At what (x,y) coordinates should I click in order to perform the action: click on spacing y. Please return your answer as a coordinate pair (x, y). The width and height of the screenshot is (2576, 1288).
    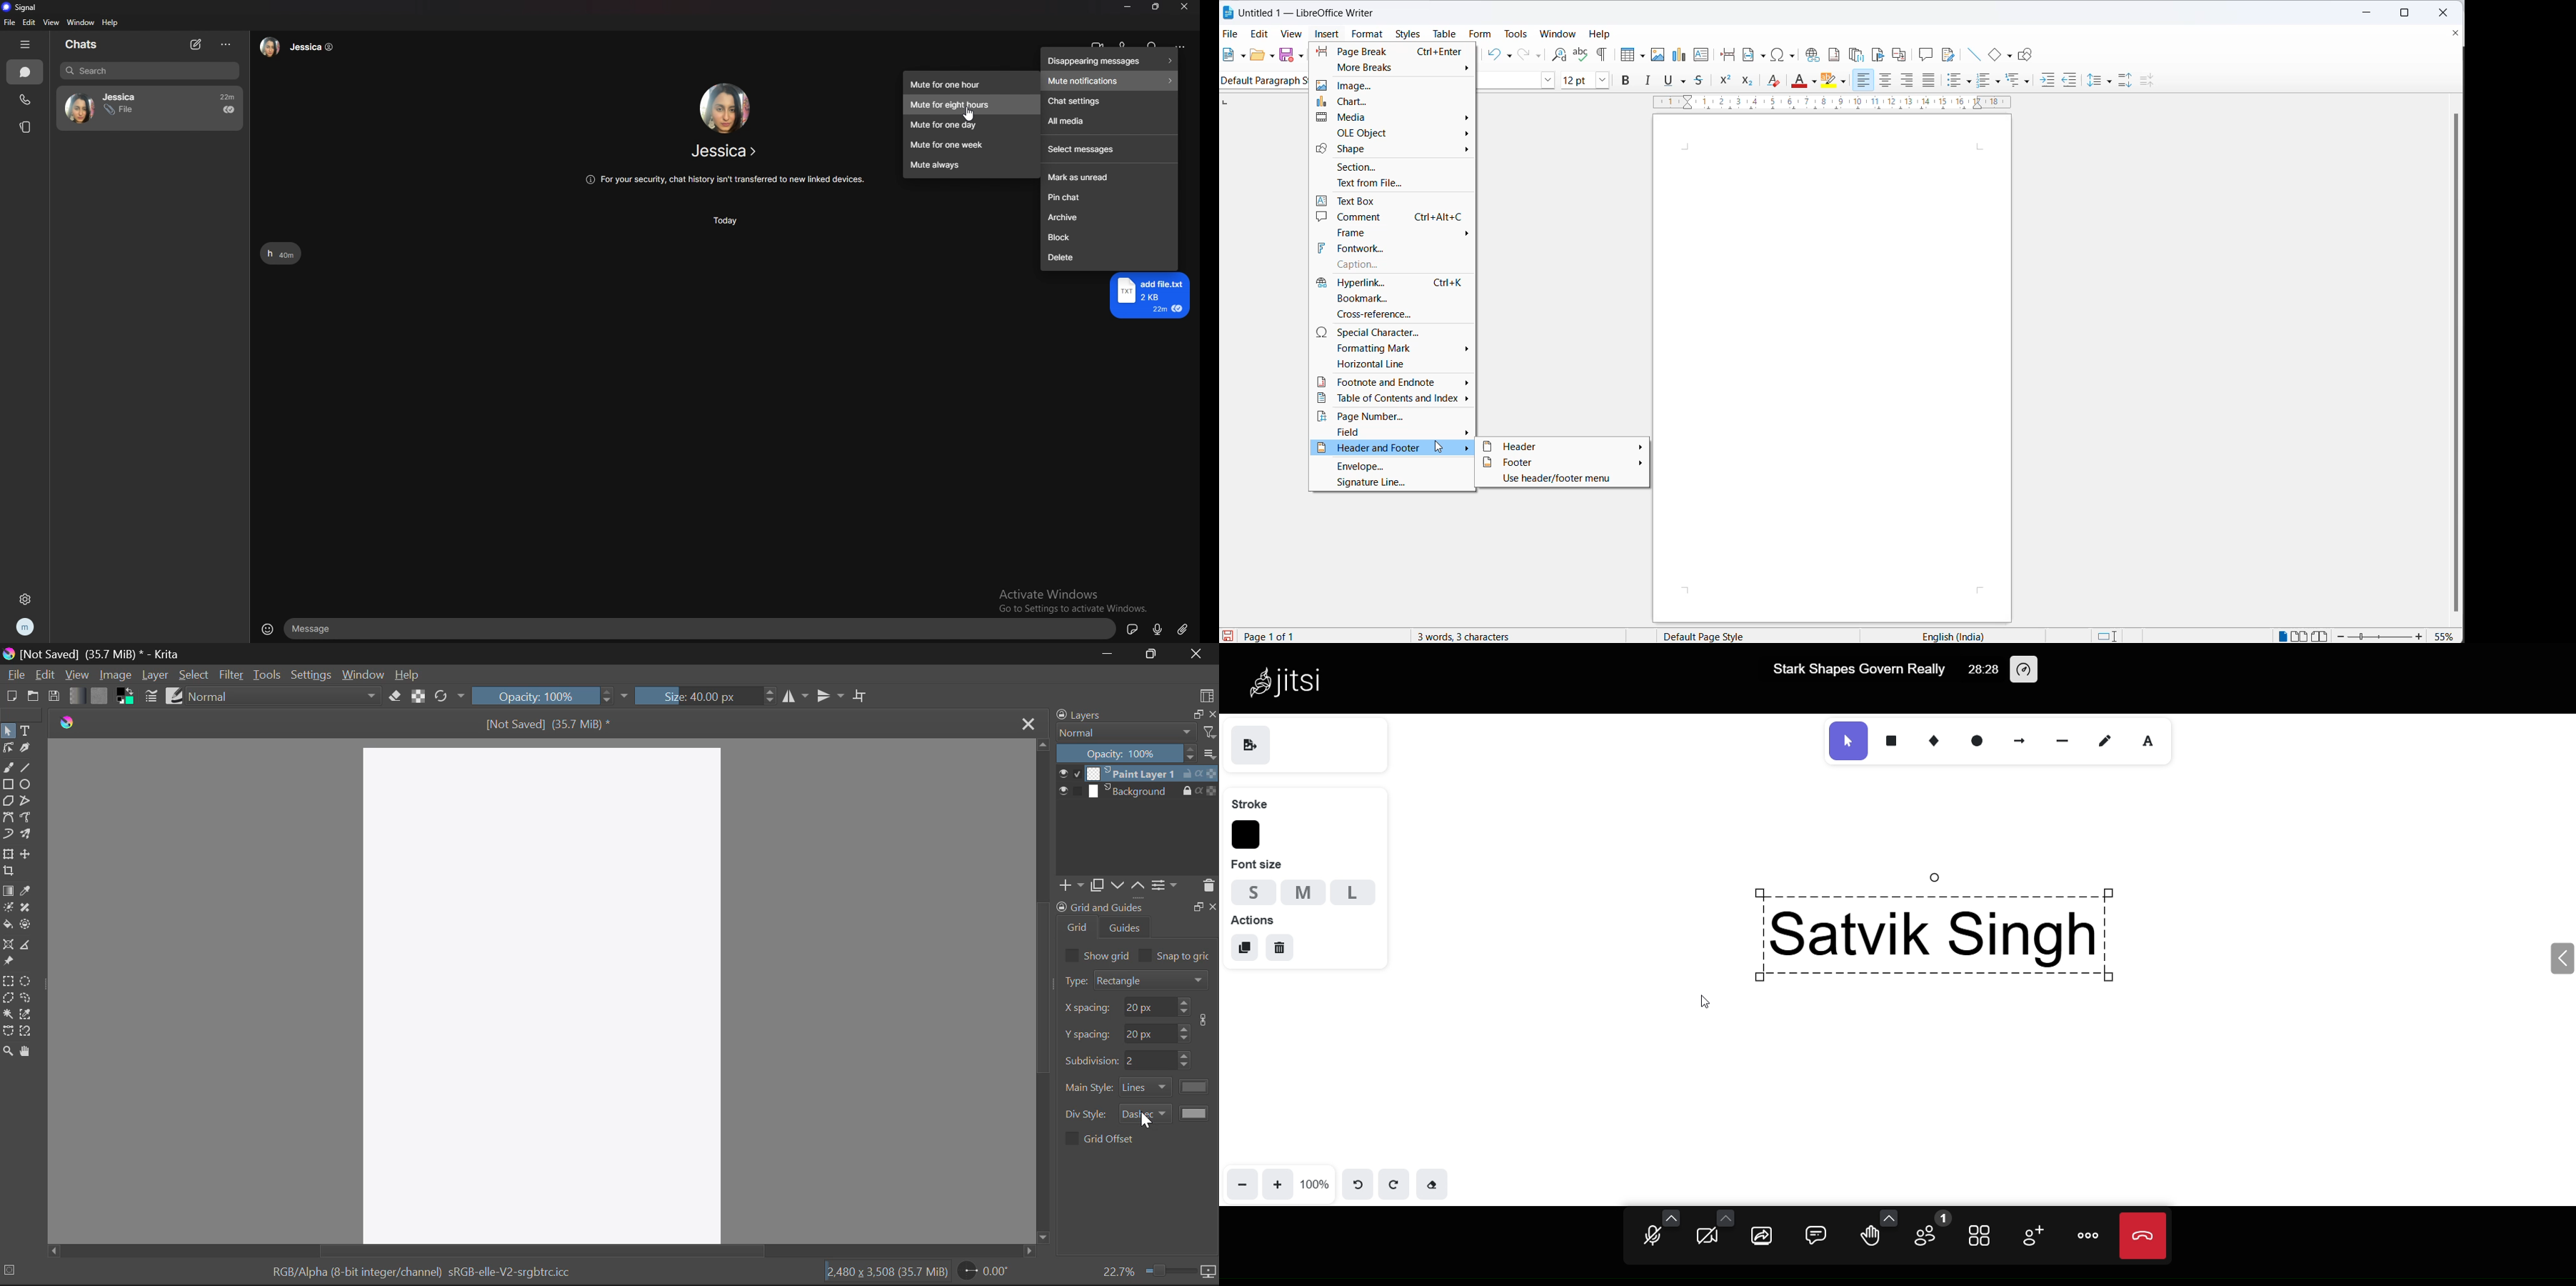
    Looking at the image, I should click on (1150, 1032).